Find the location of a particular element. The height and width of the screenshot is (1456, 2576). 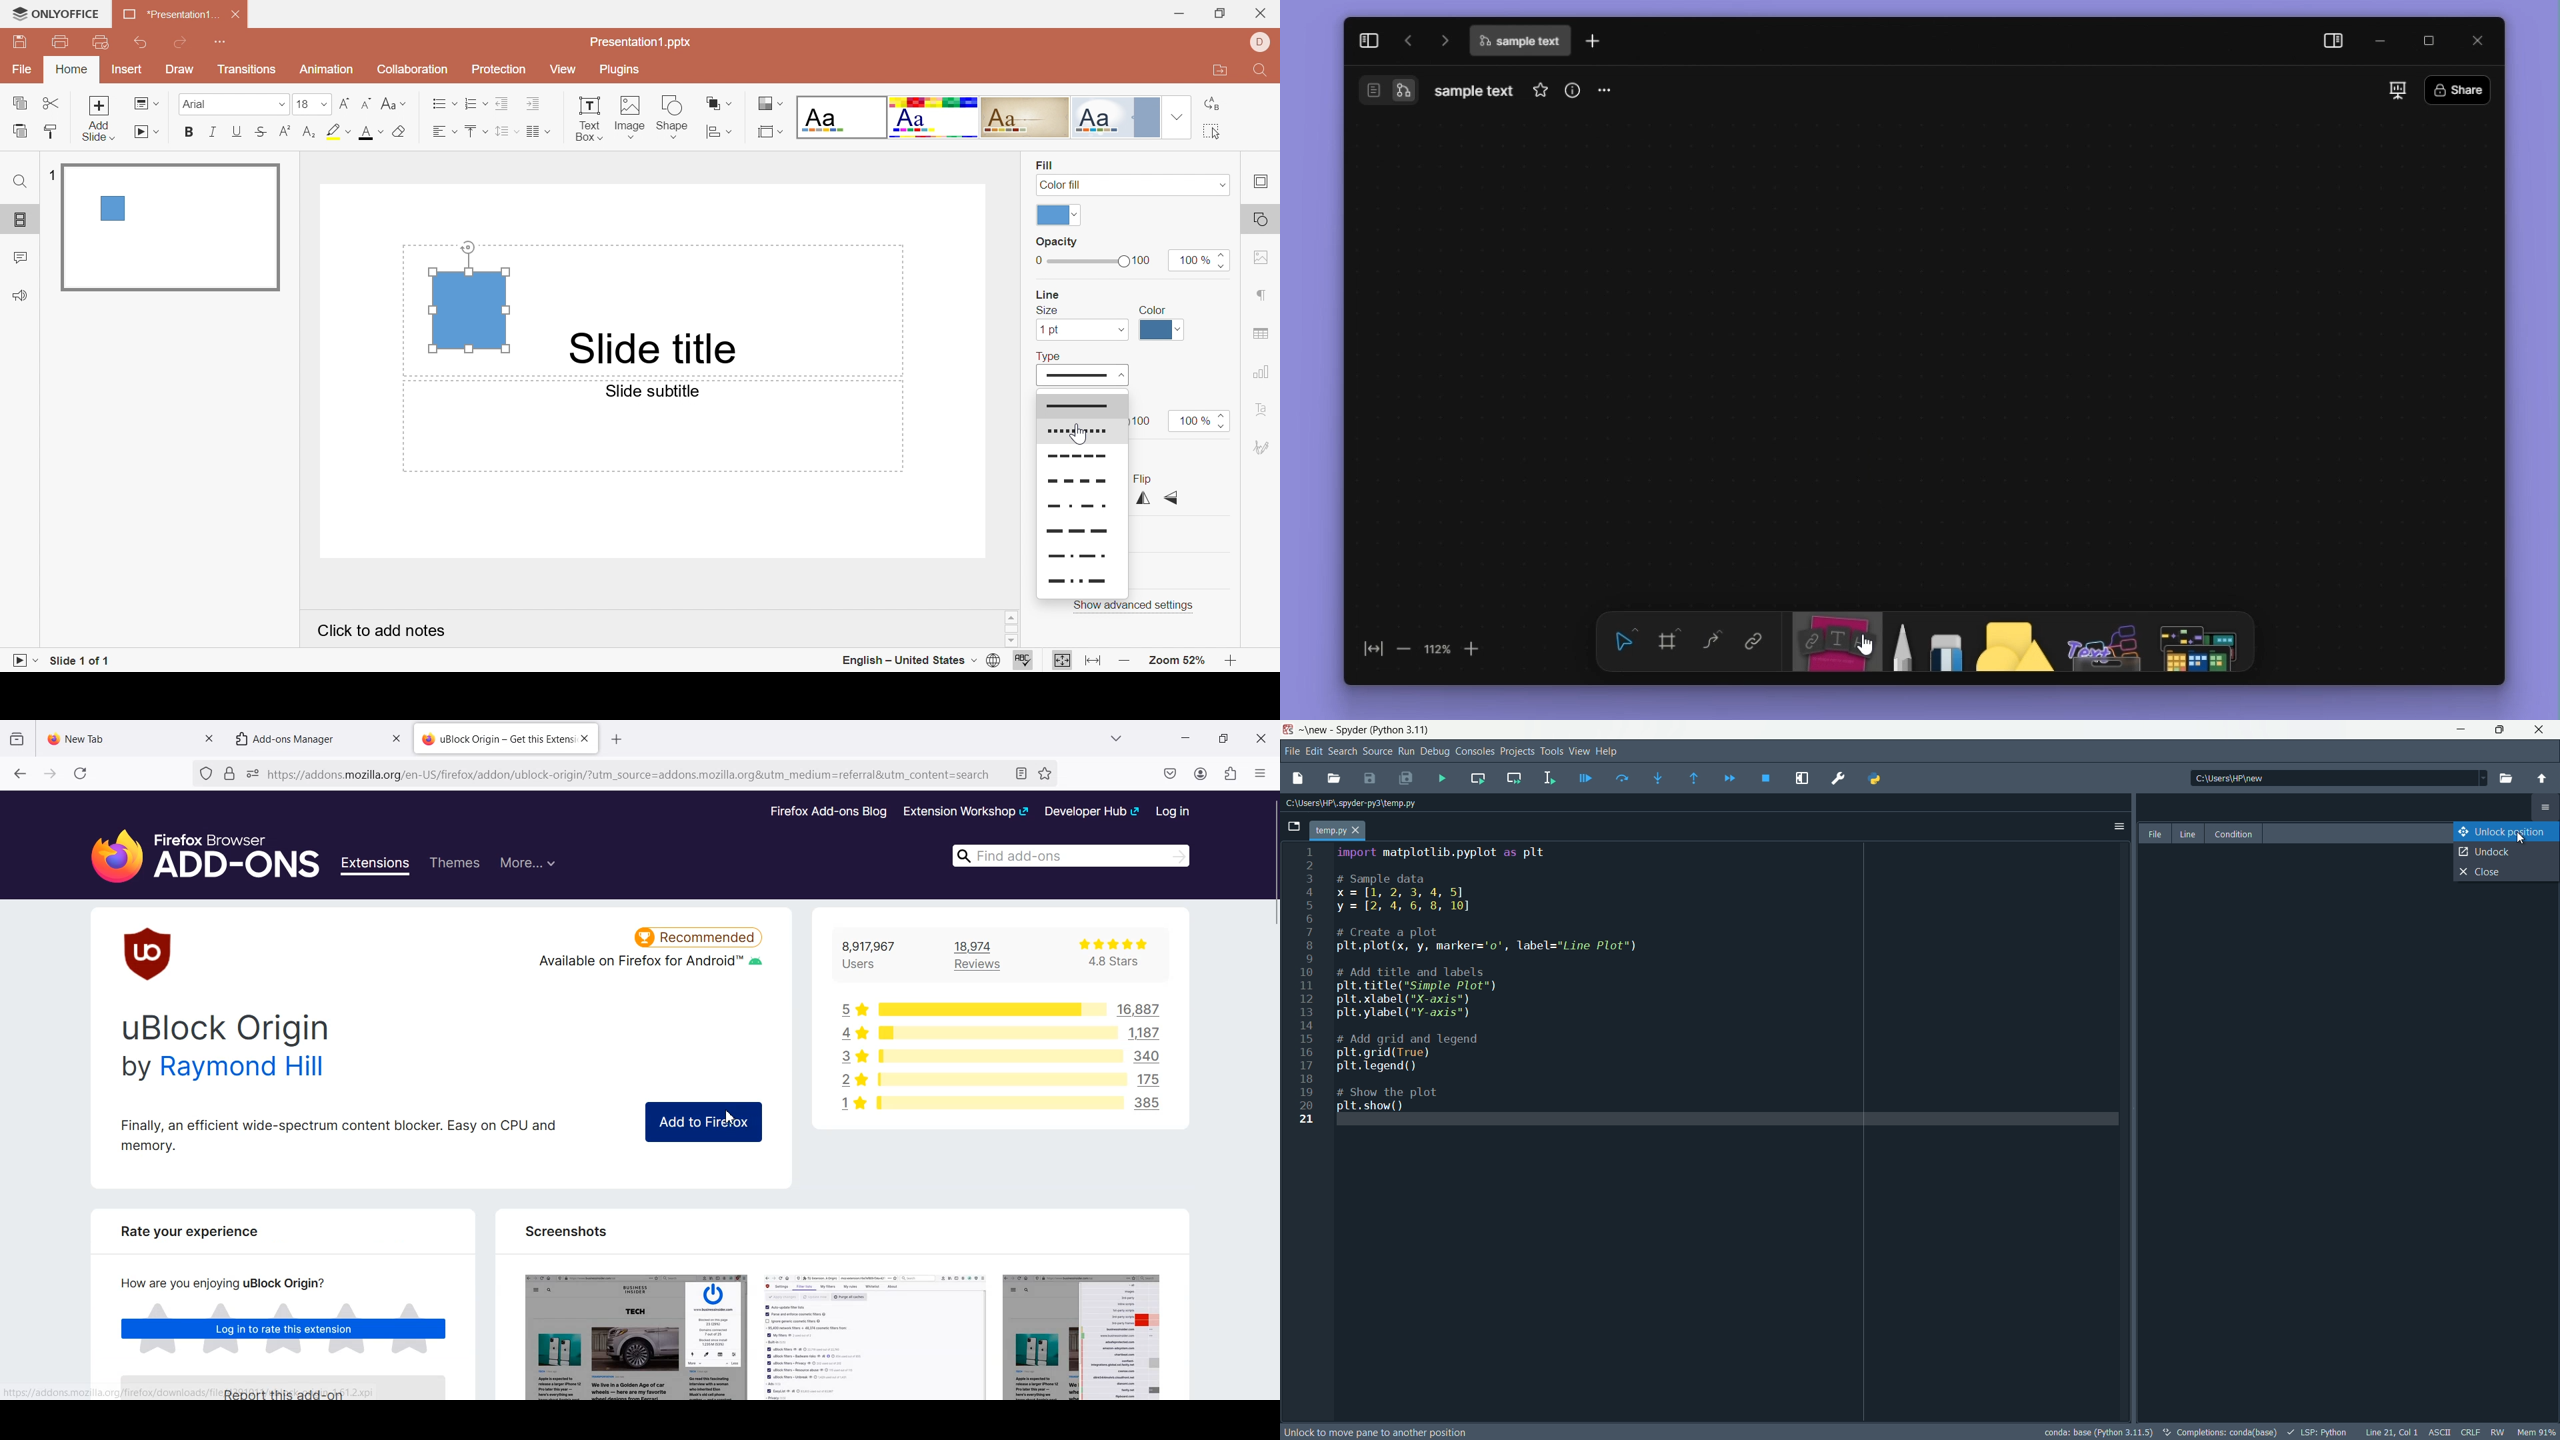

Close Tab is located at coordinates (585, 739).